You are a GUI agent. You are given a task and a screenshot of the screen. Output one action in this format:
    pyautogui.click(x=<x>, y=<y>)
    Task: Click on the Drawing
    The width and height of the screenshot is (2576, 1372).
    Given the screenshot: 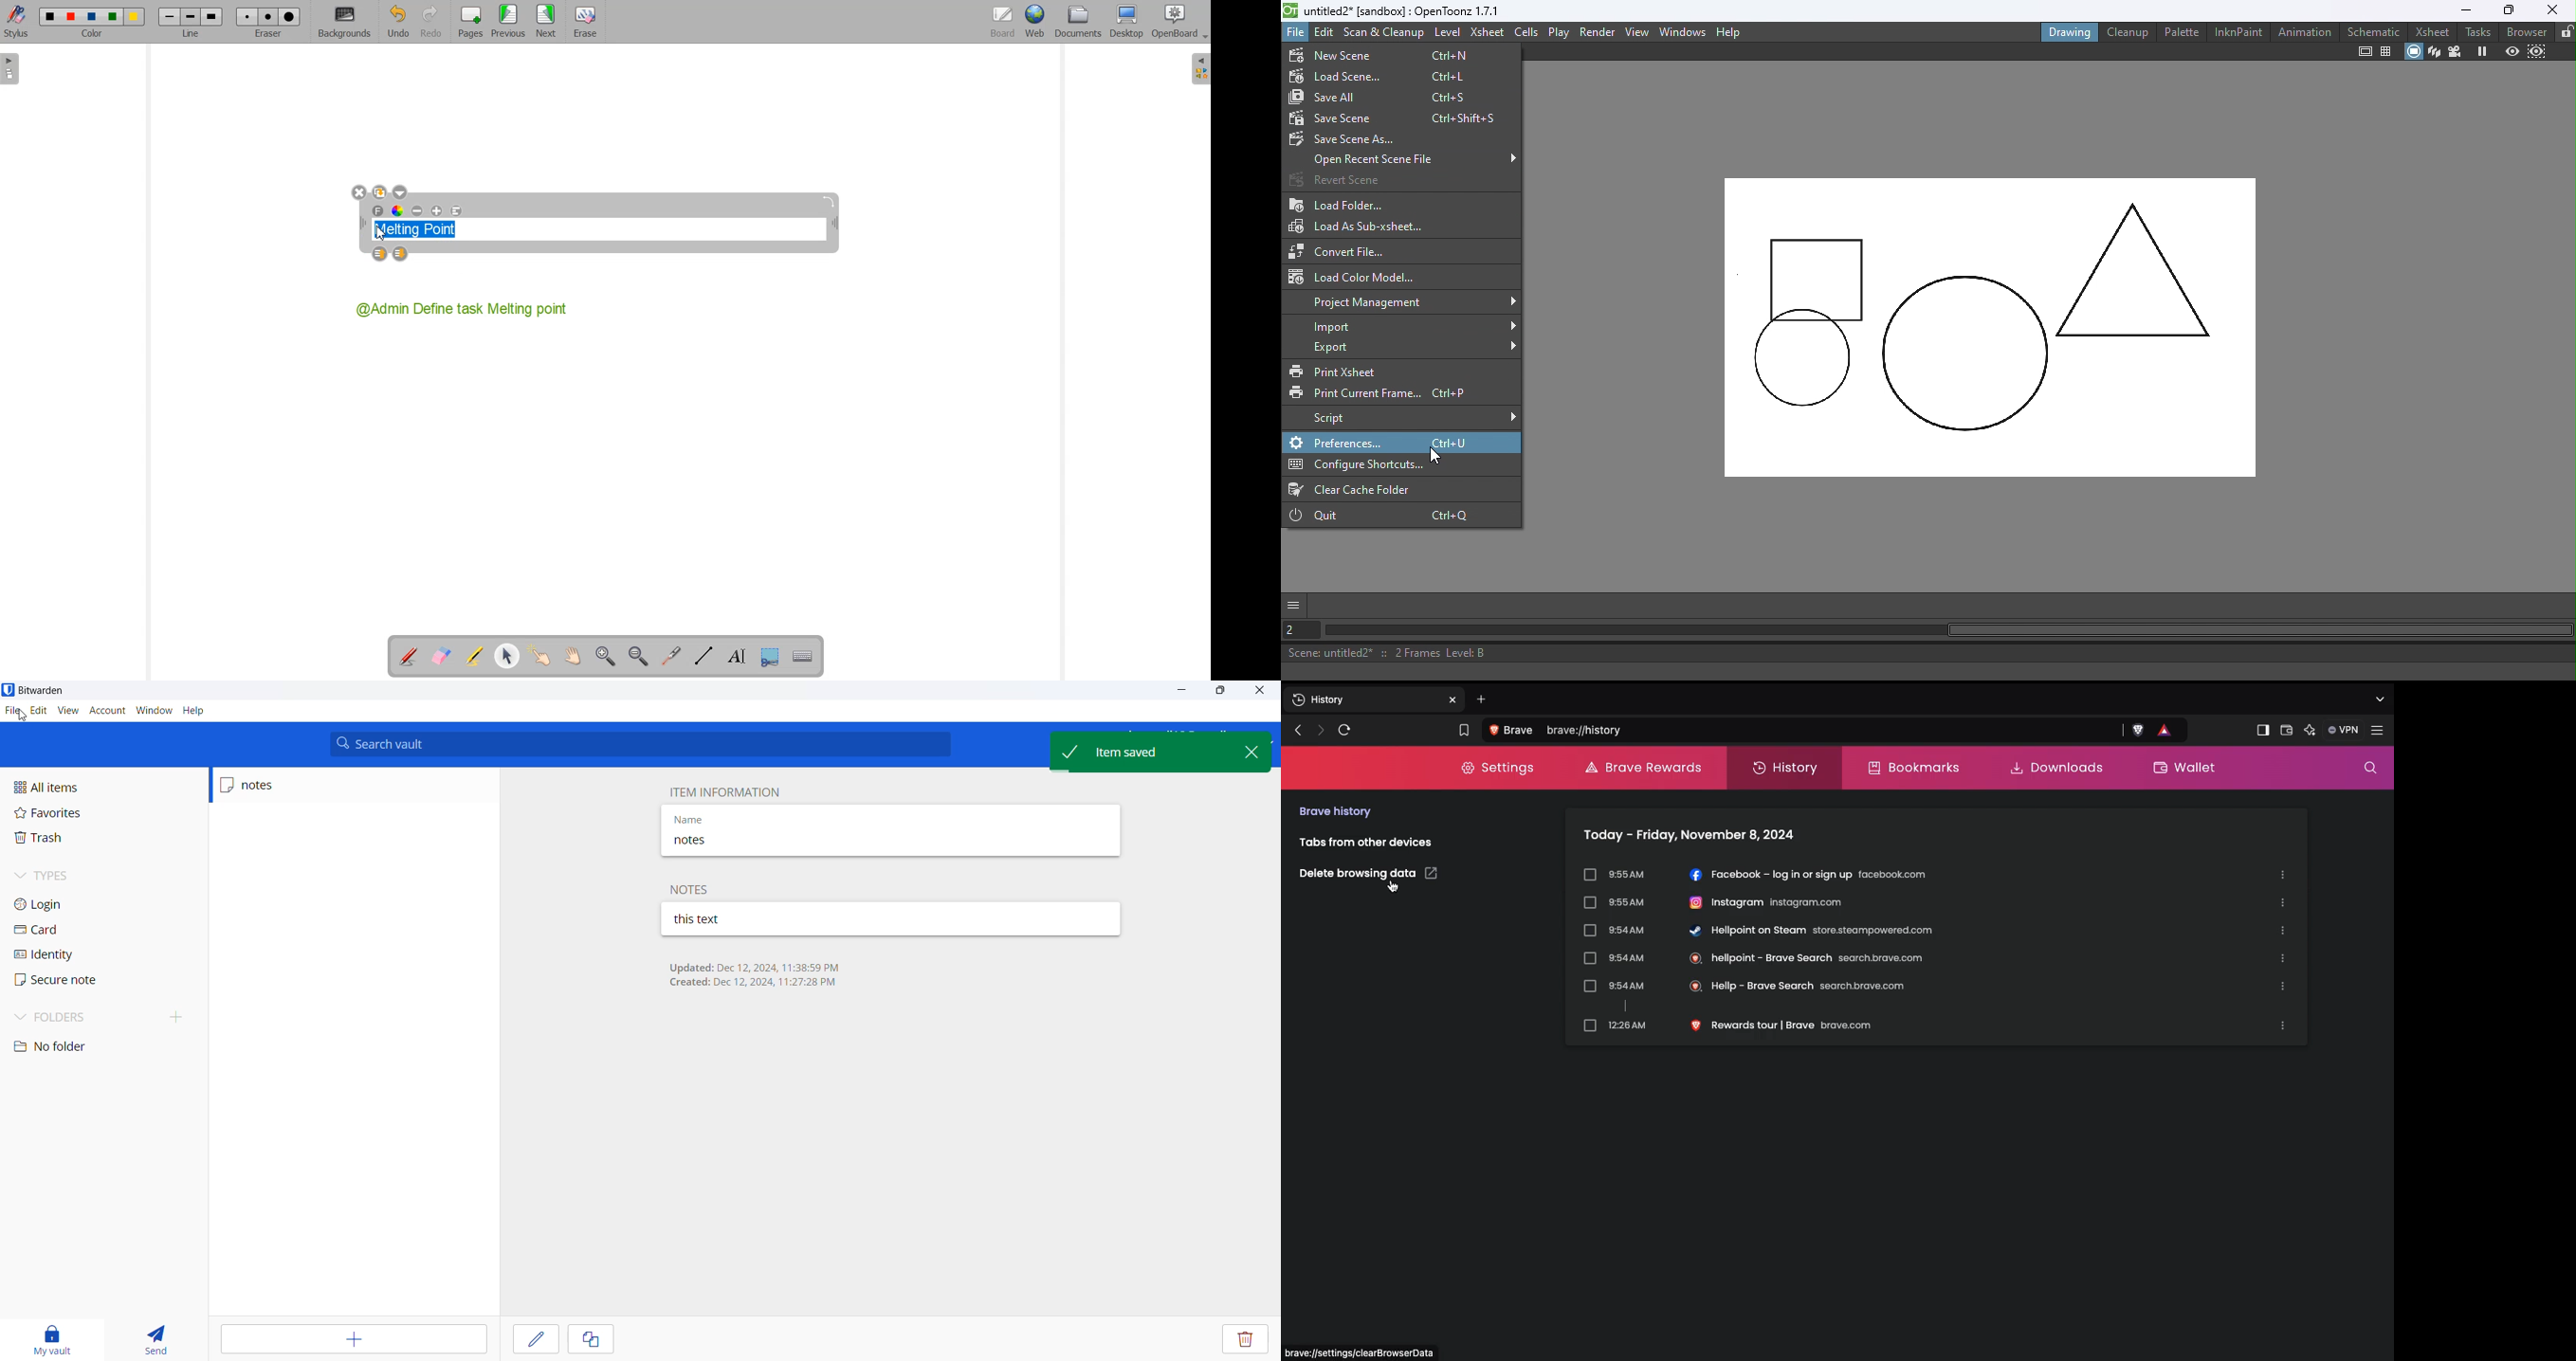 What is the action you would take?
    pyautogui.click(x=2069, y=31)
    